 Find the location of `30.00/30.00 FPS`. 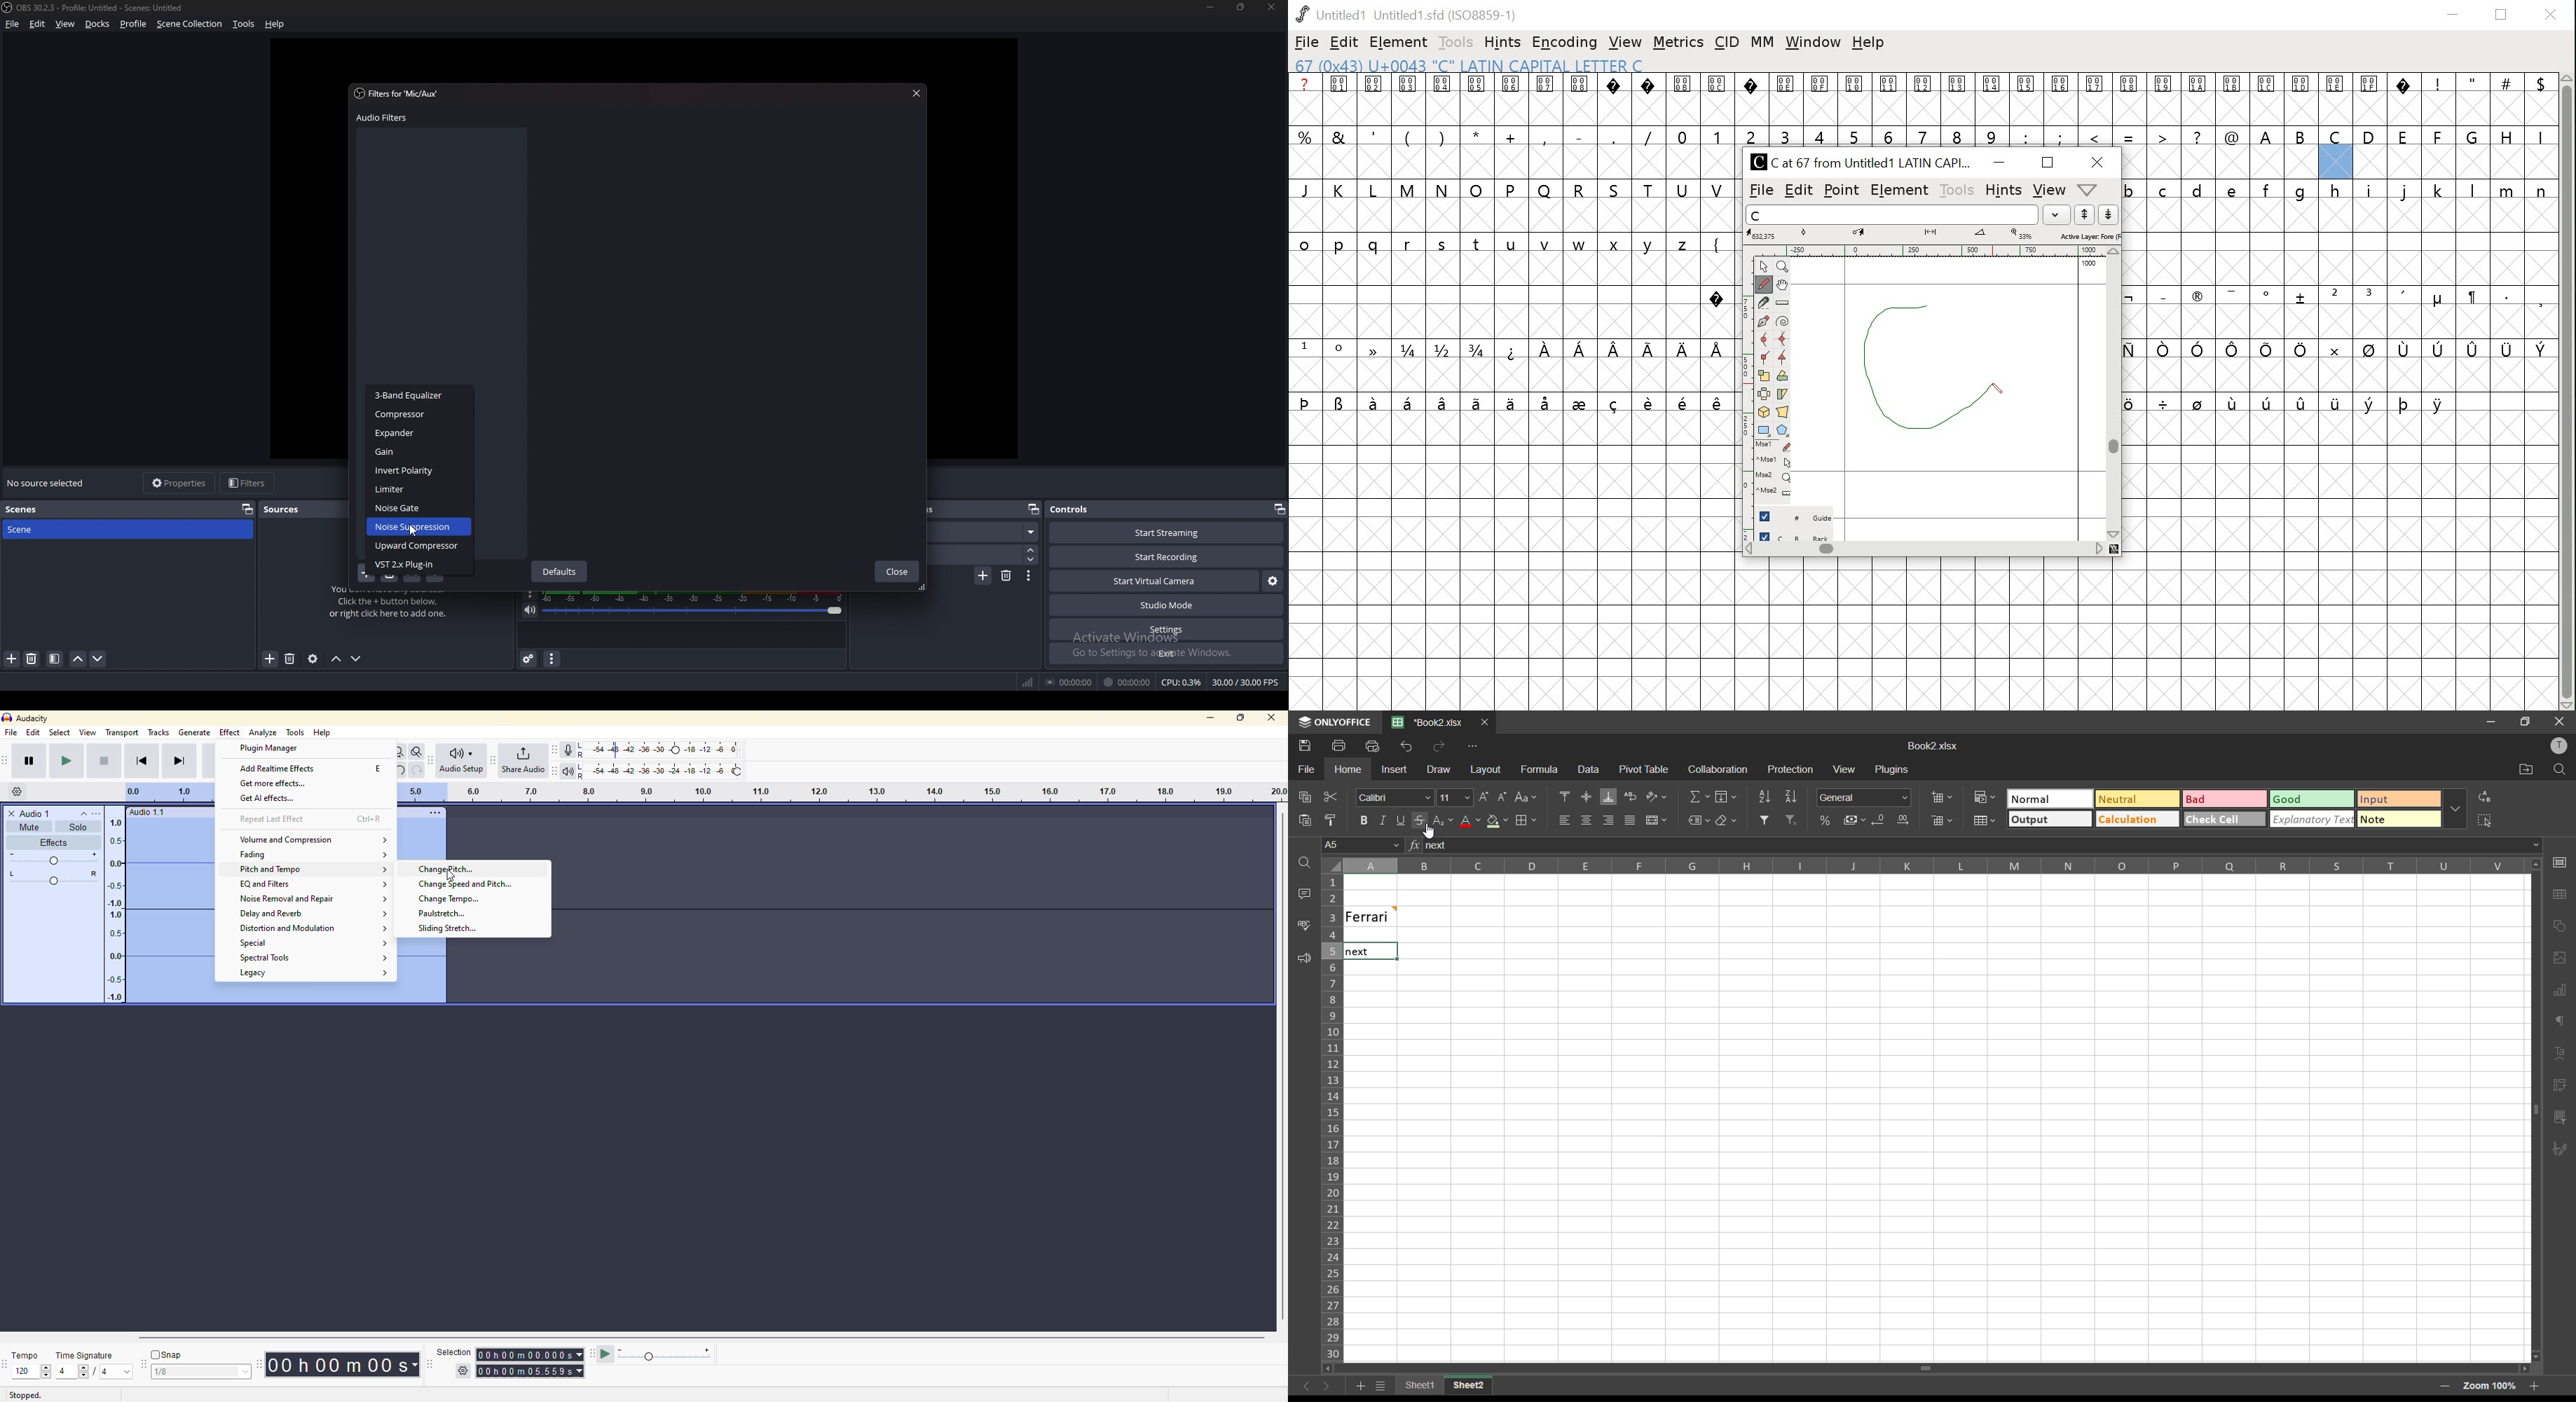

30.00/30.00 FPS is located at coordinates (1248, 682).